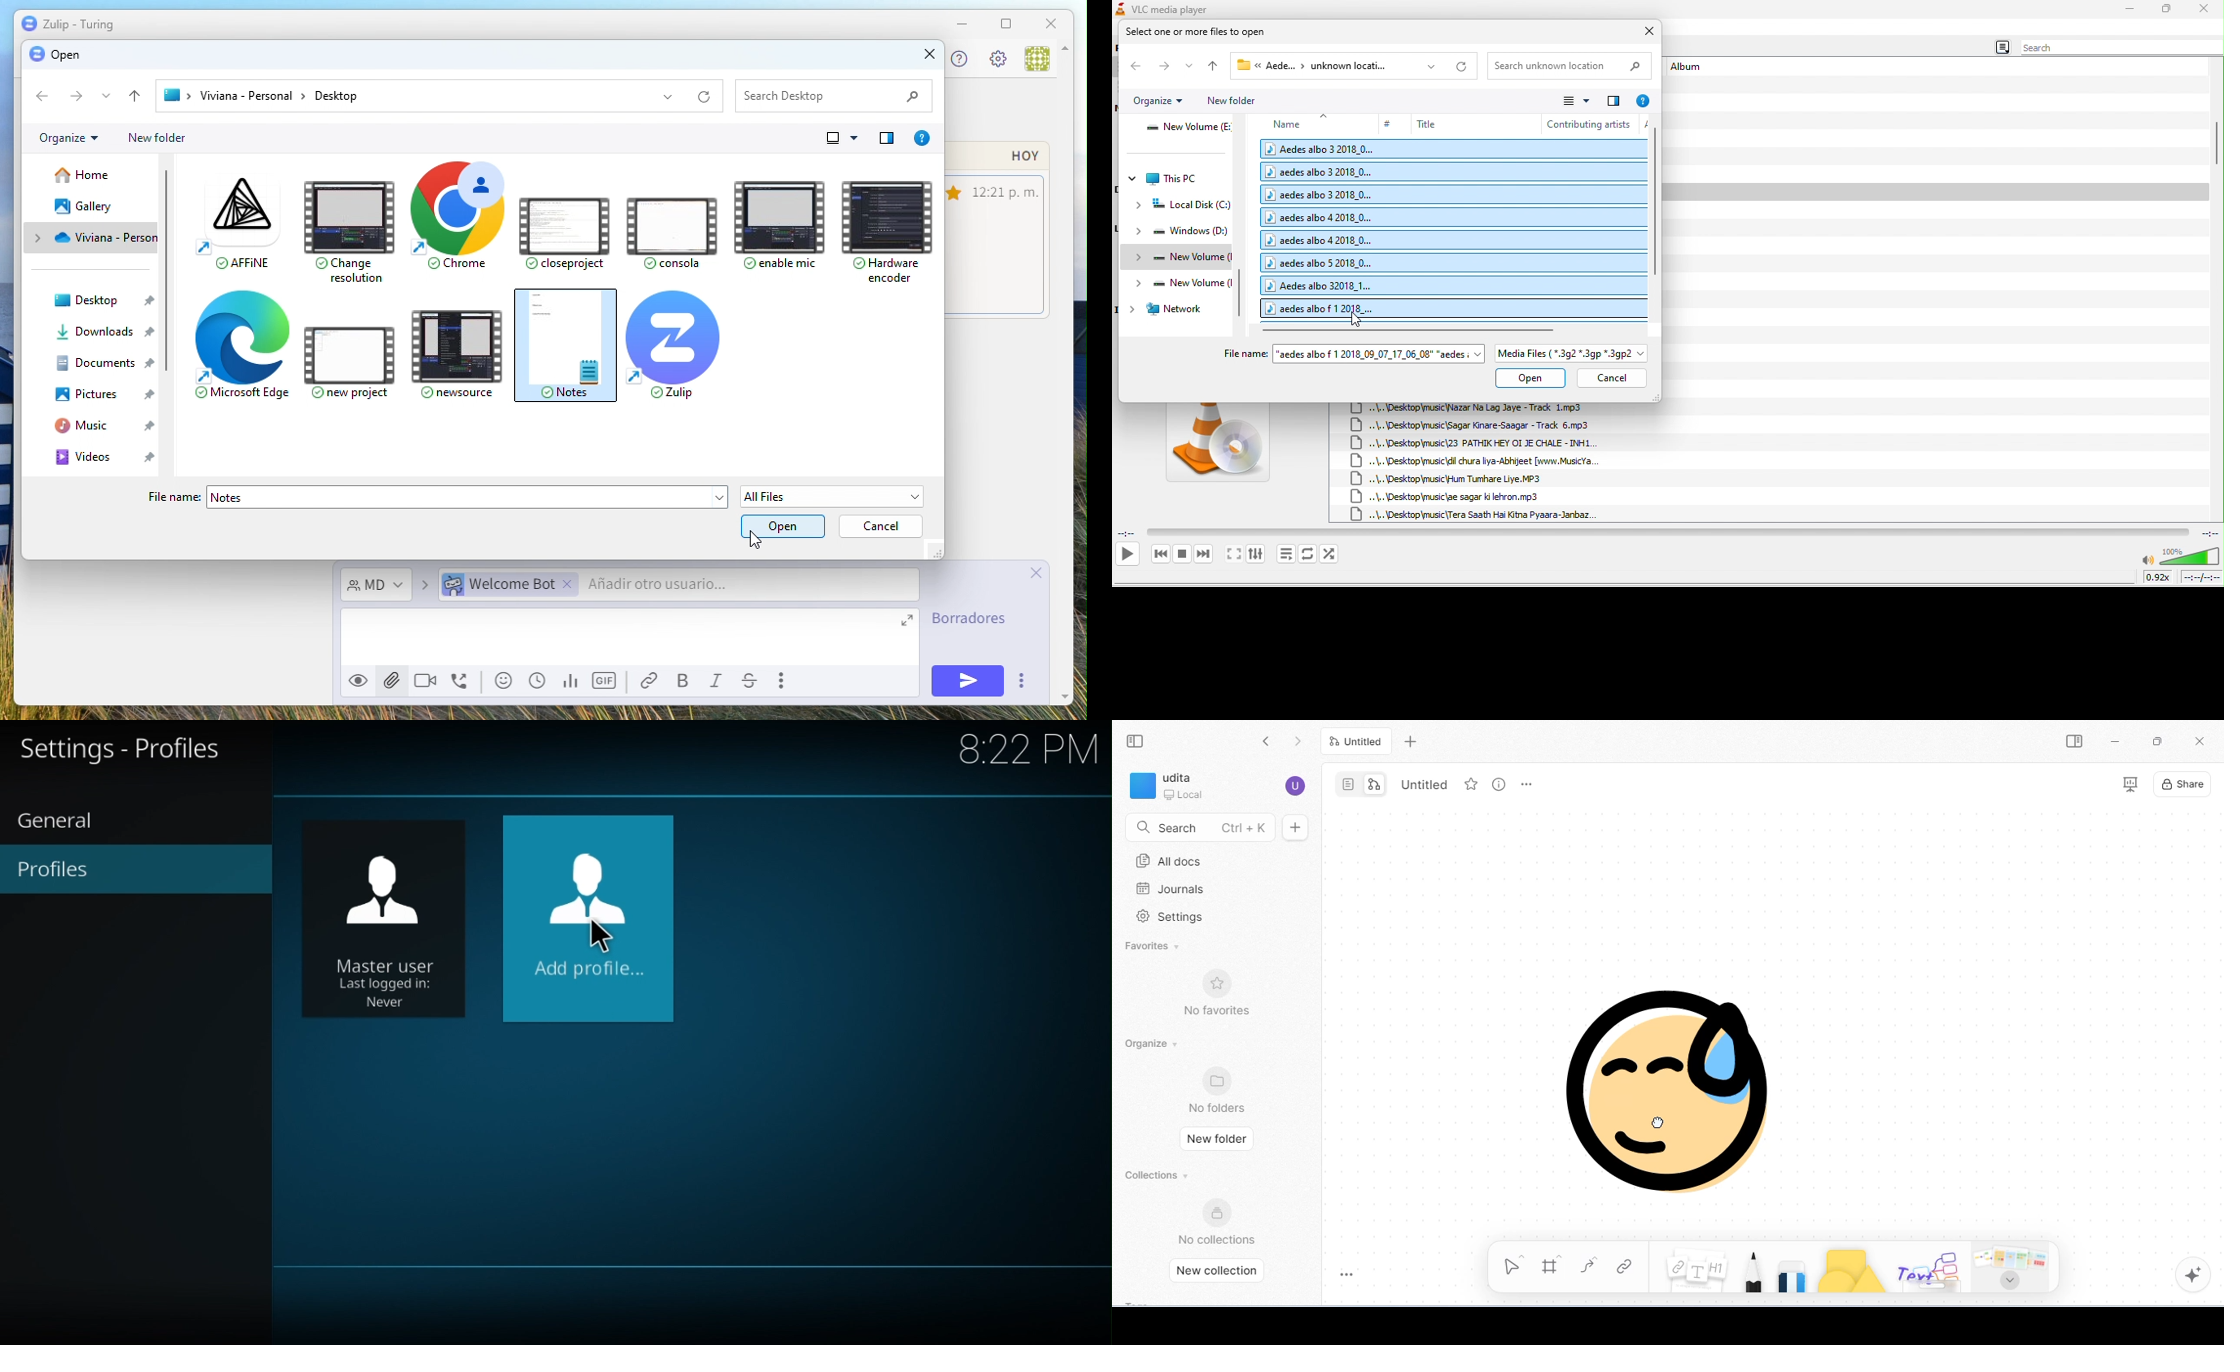 This screenshot has height=1372, width=2240. What do you see at coordinates (1061, 689) in the screenshot?
I see `page down` at bounding box center [1061, 689].